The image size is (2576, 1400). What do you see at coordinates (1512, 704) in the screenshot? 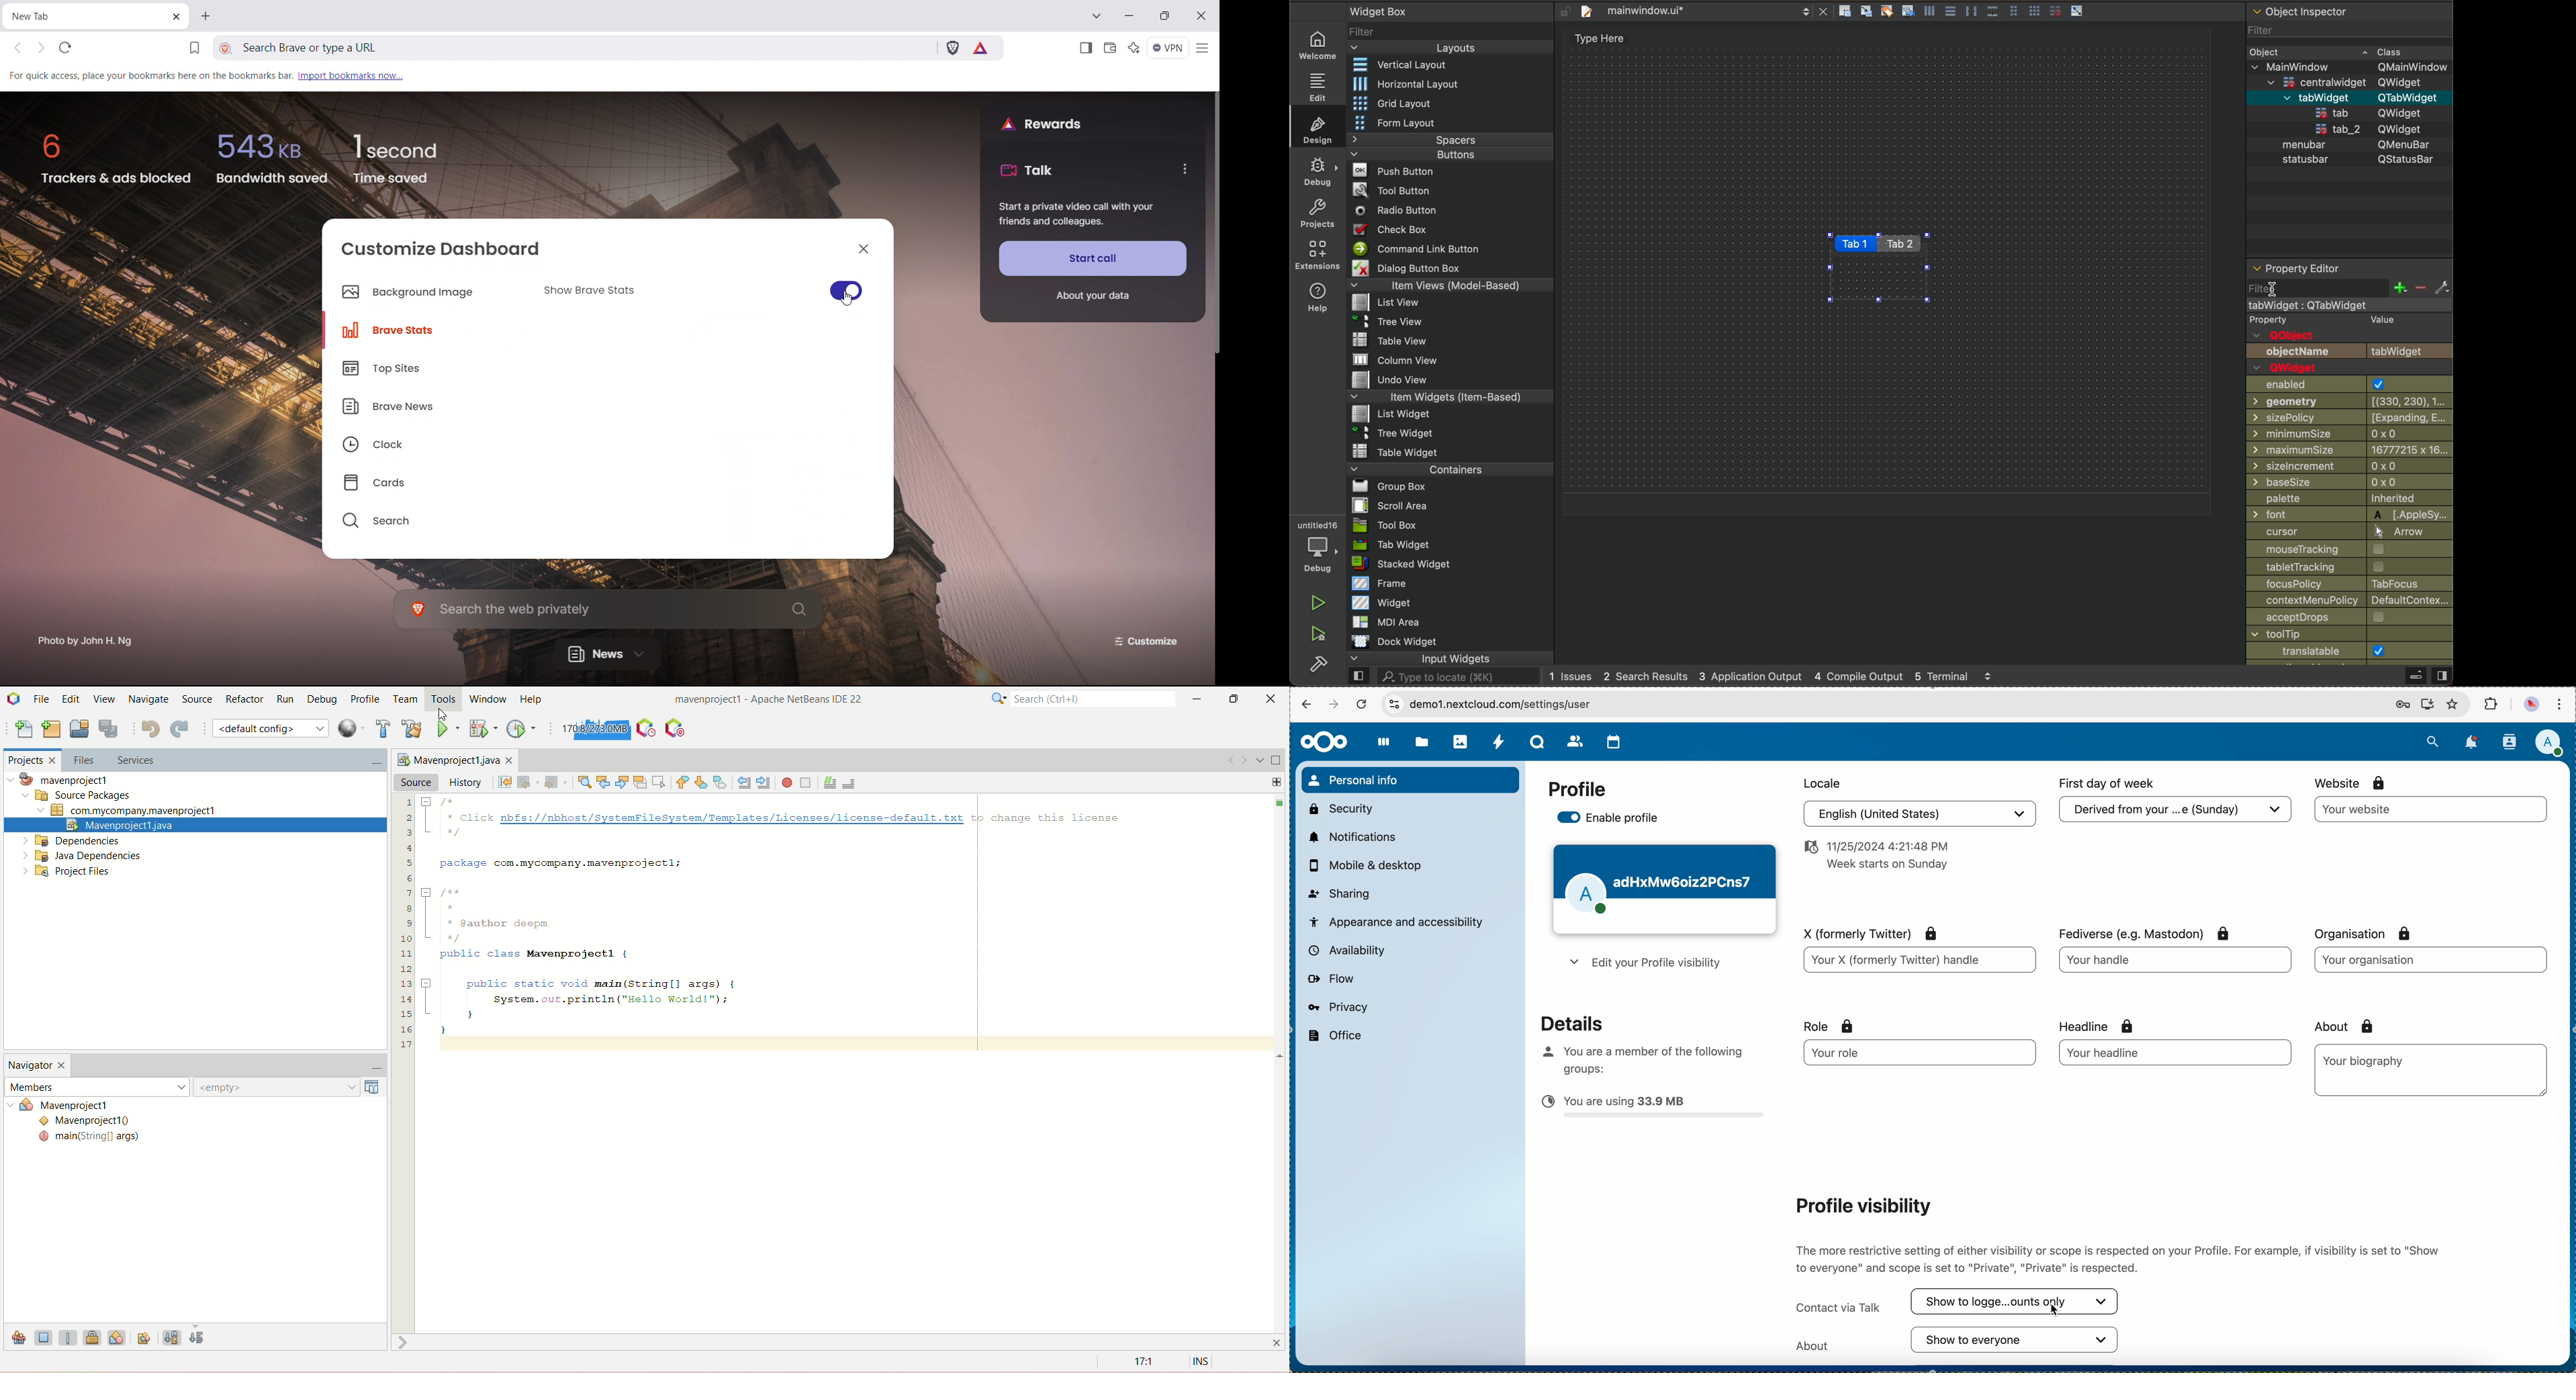
I see `URL` at bounding box center [1512, 704].